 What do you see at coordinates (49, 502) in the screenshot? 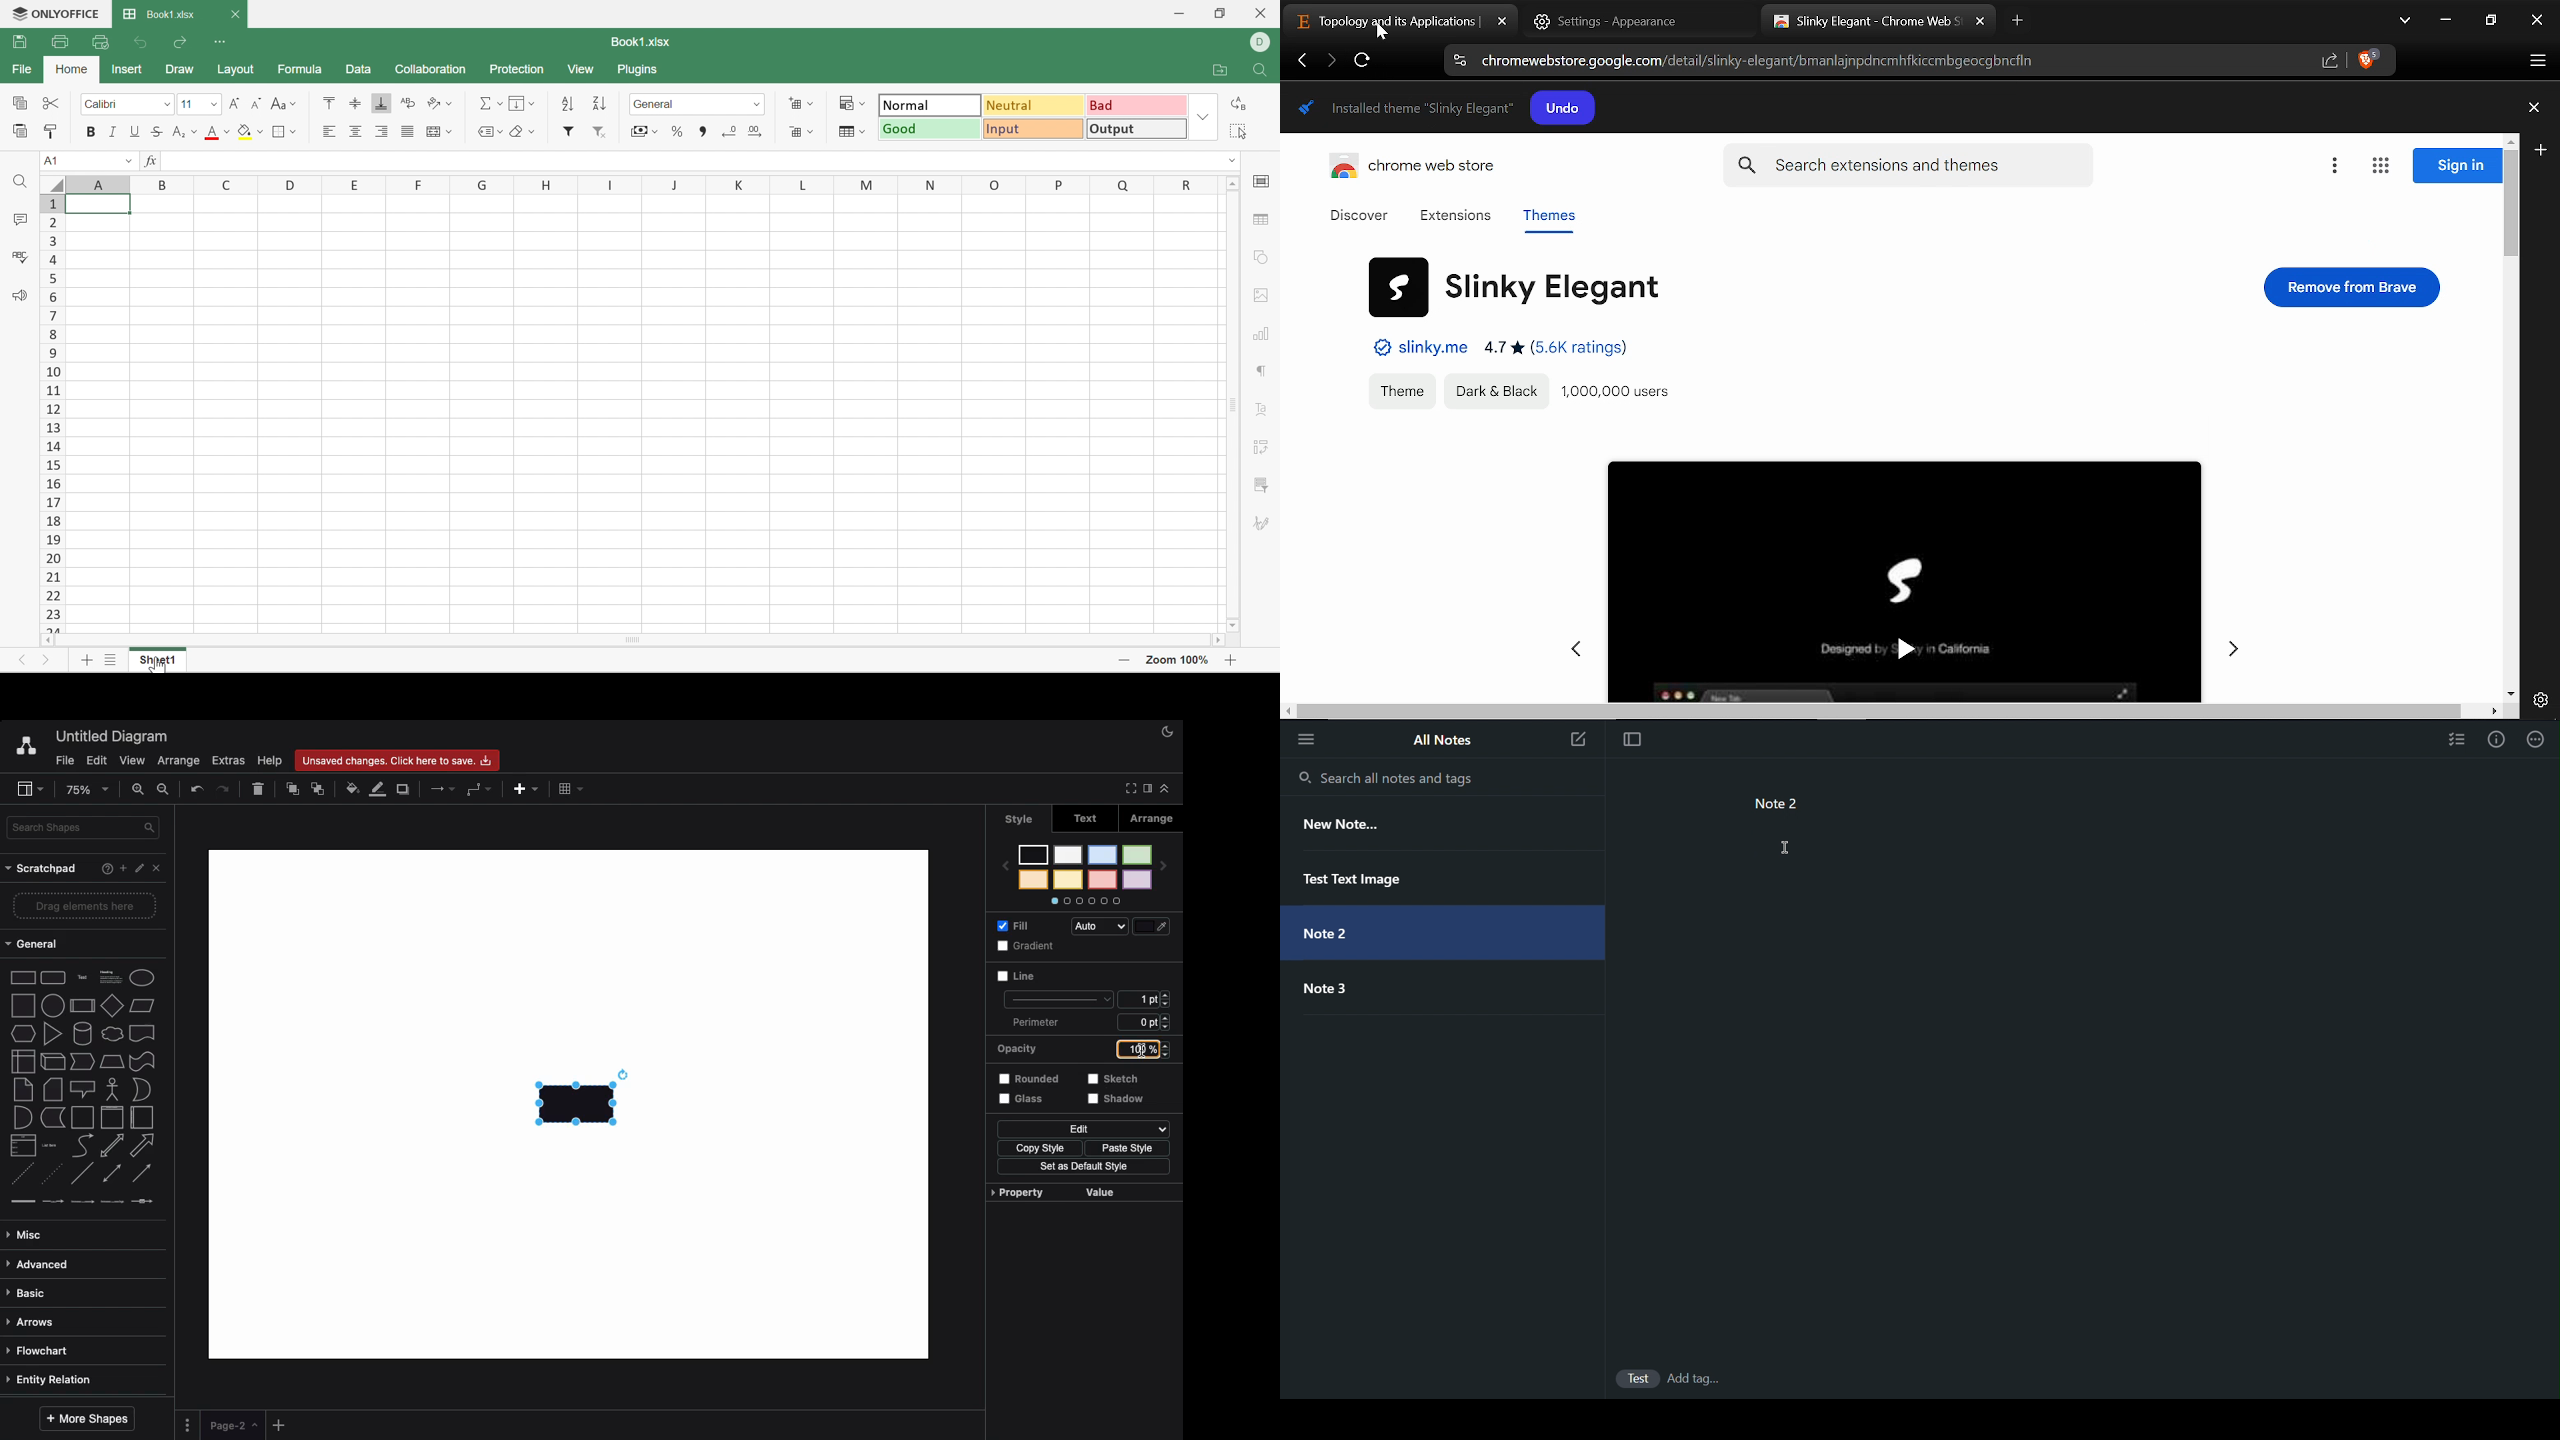
I see `17` at bounding box center [49, 502].